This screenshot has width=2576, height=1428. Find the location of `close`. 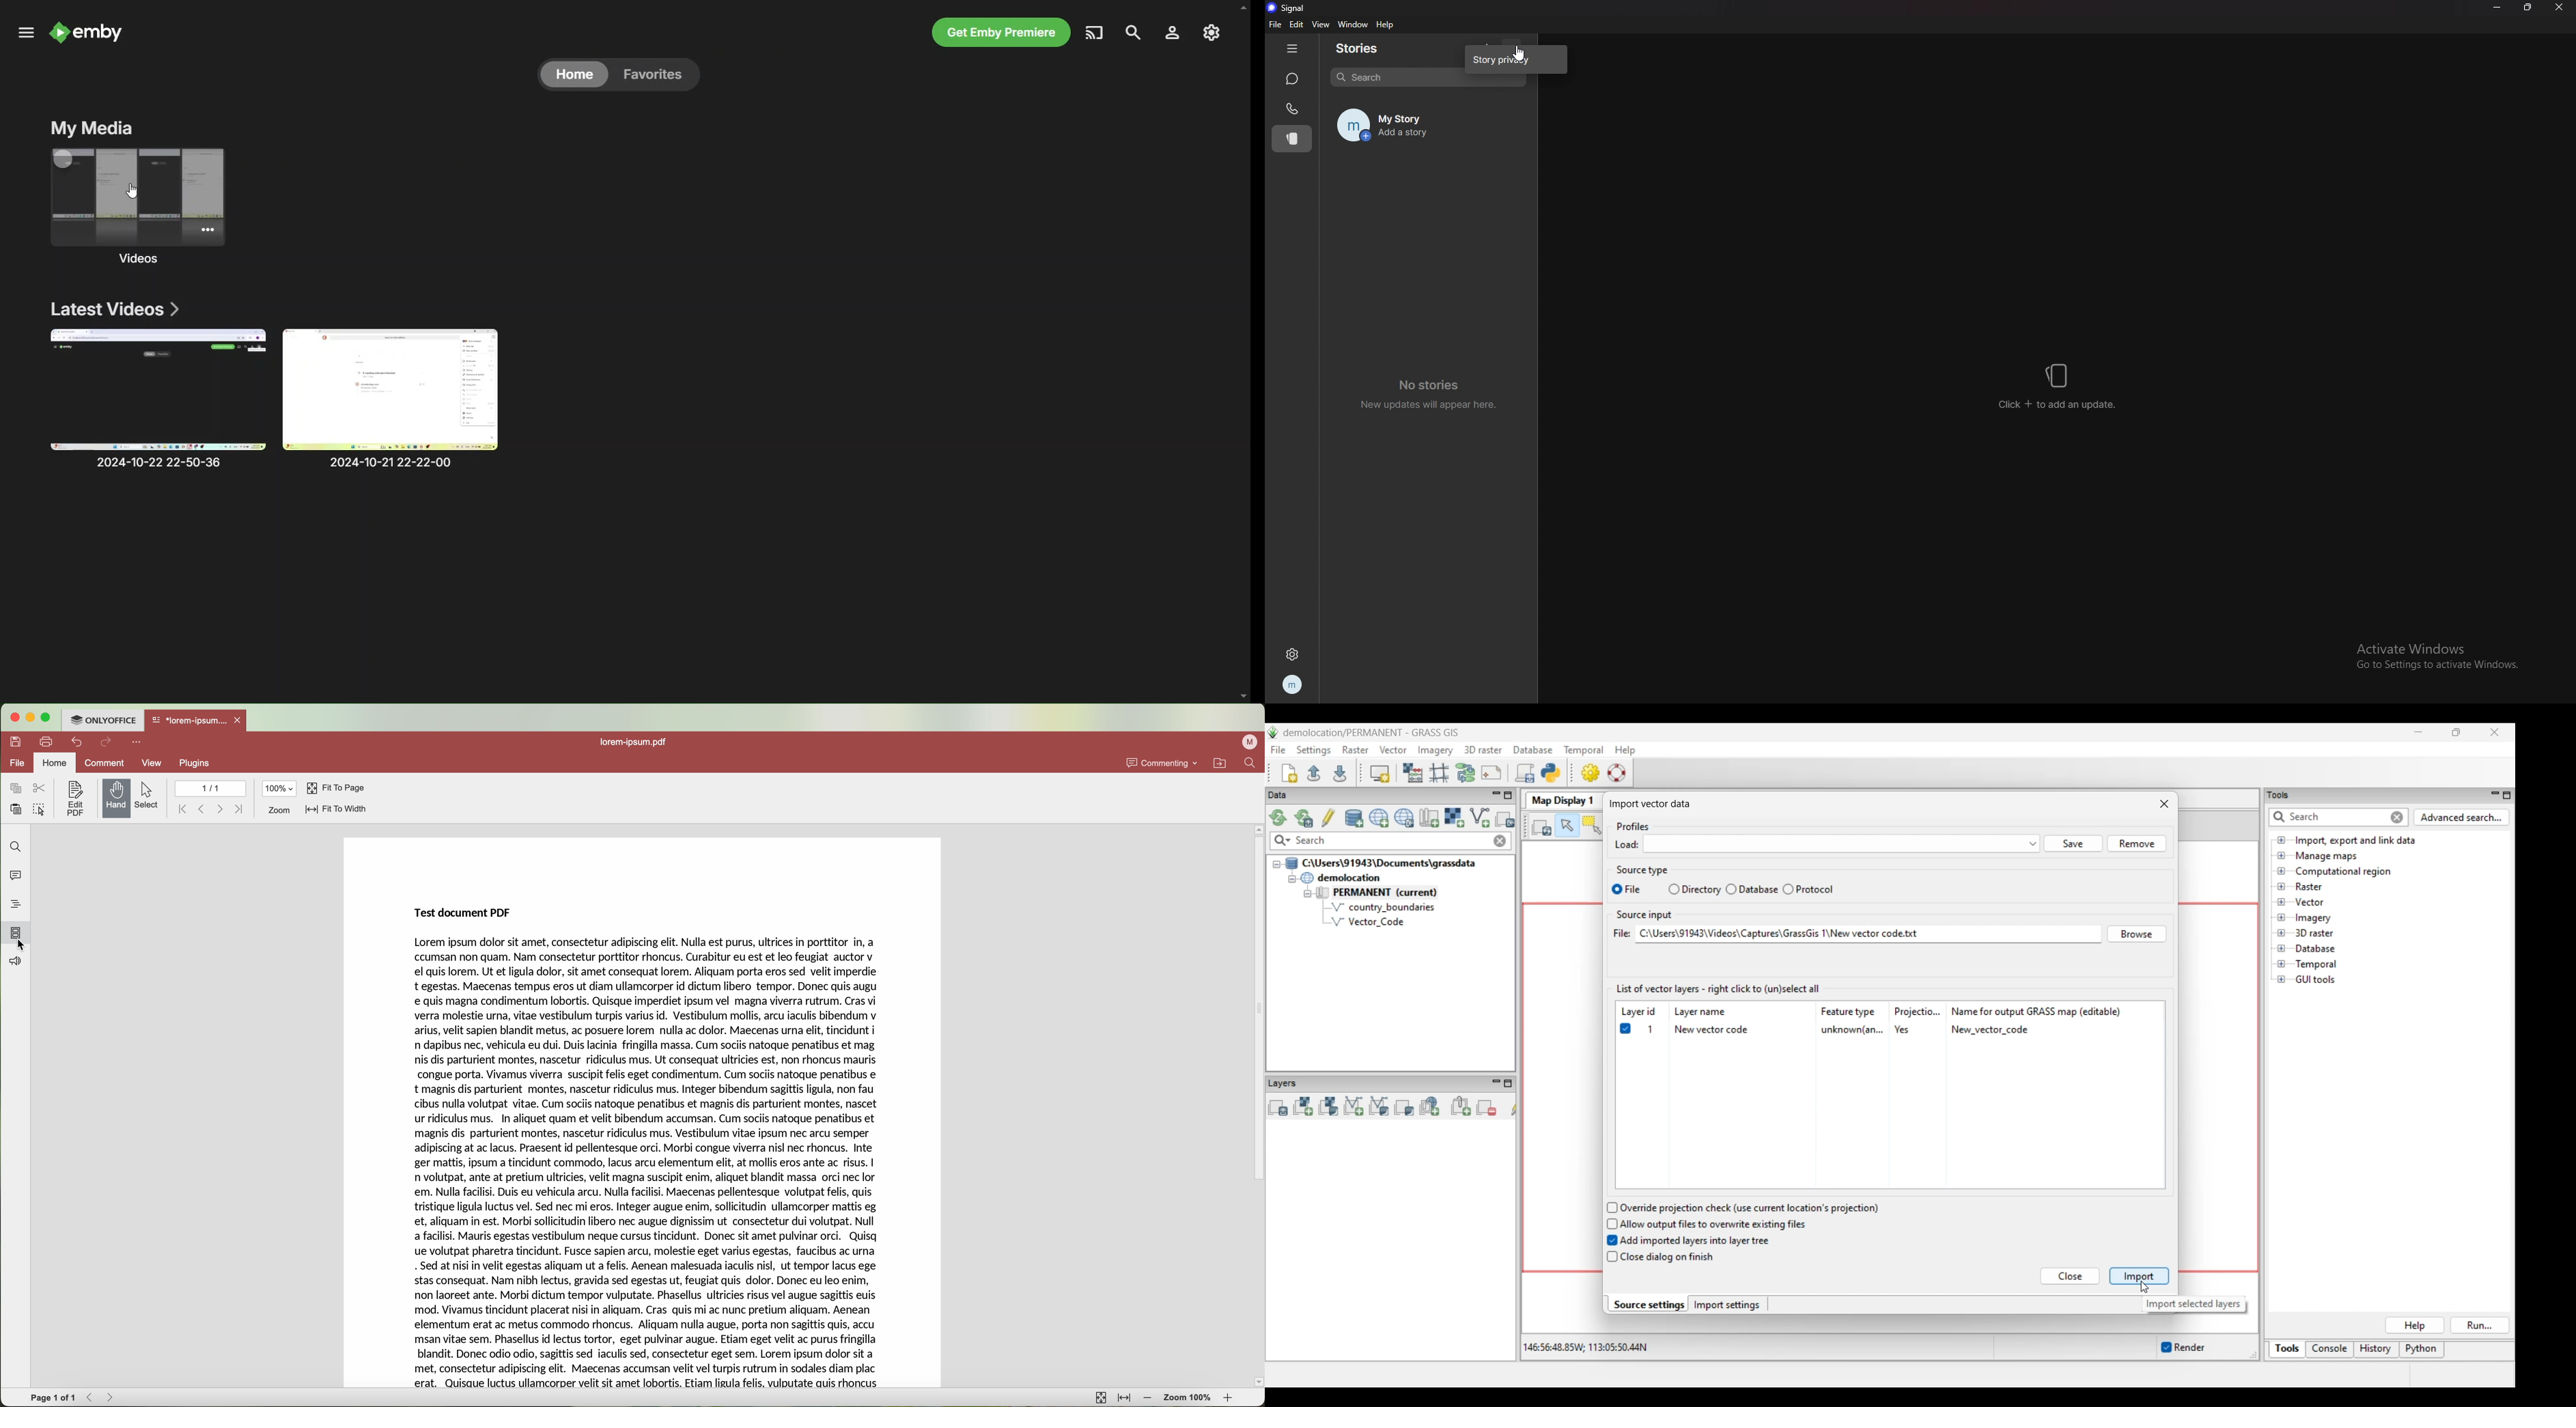

close is located at coordinates (2560, 8).